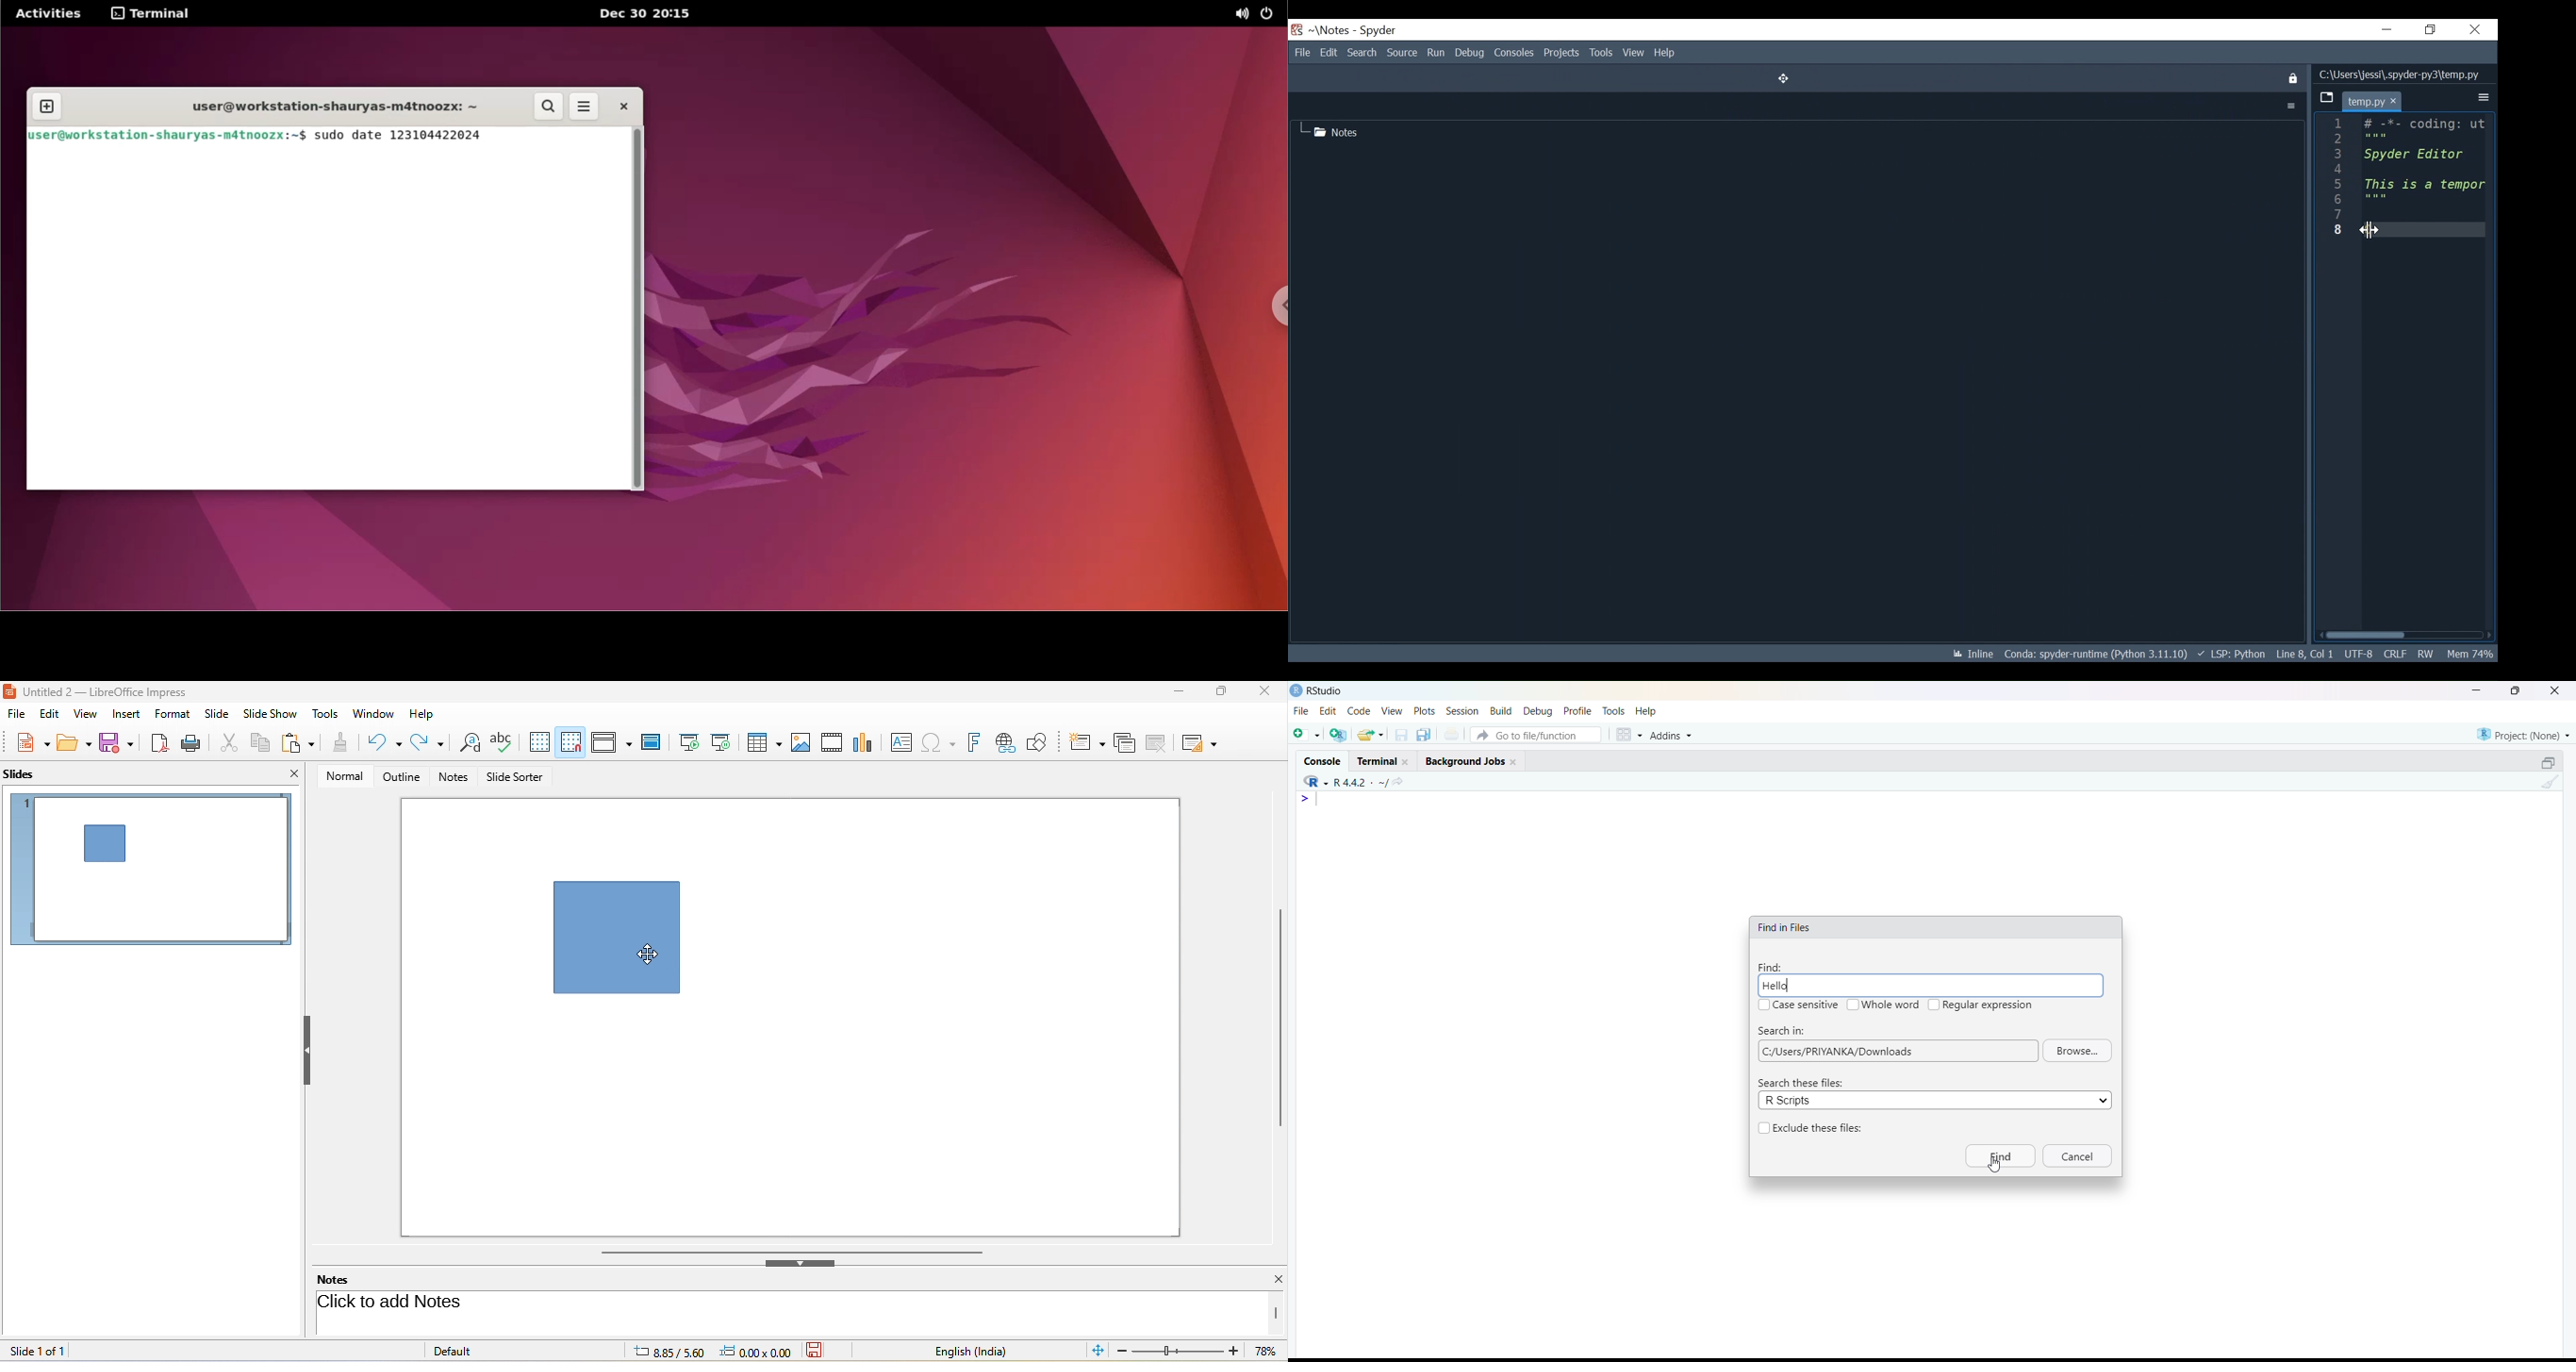 This screenshot has height=1372, width=2576. What do you see at coordinates (515, 778) in the screenshot?
I see `slide sorter` at bounding box center [515, 778].